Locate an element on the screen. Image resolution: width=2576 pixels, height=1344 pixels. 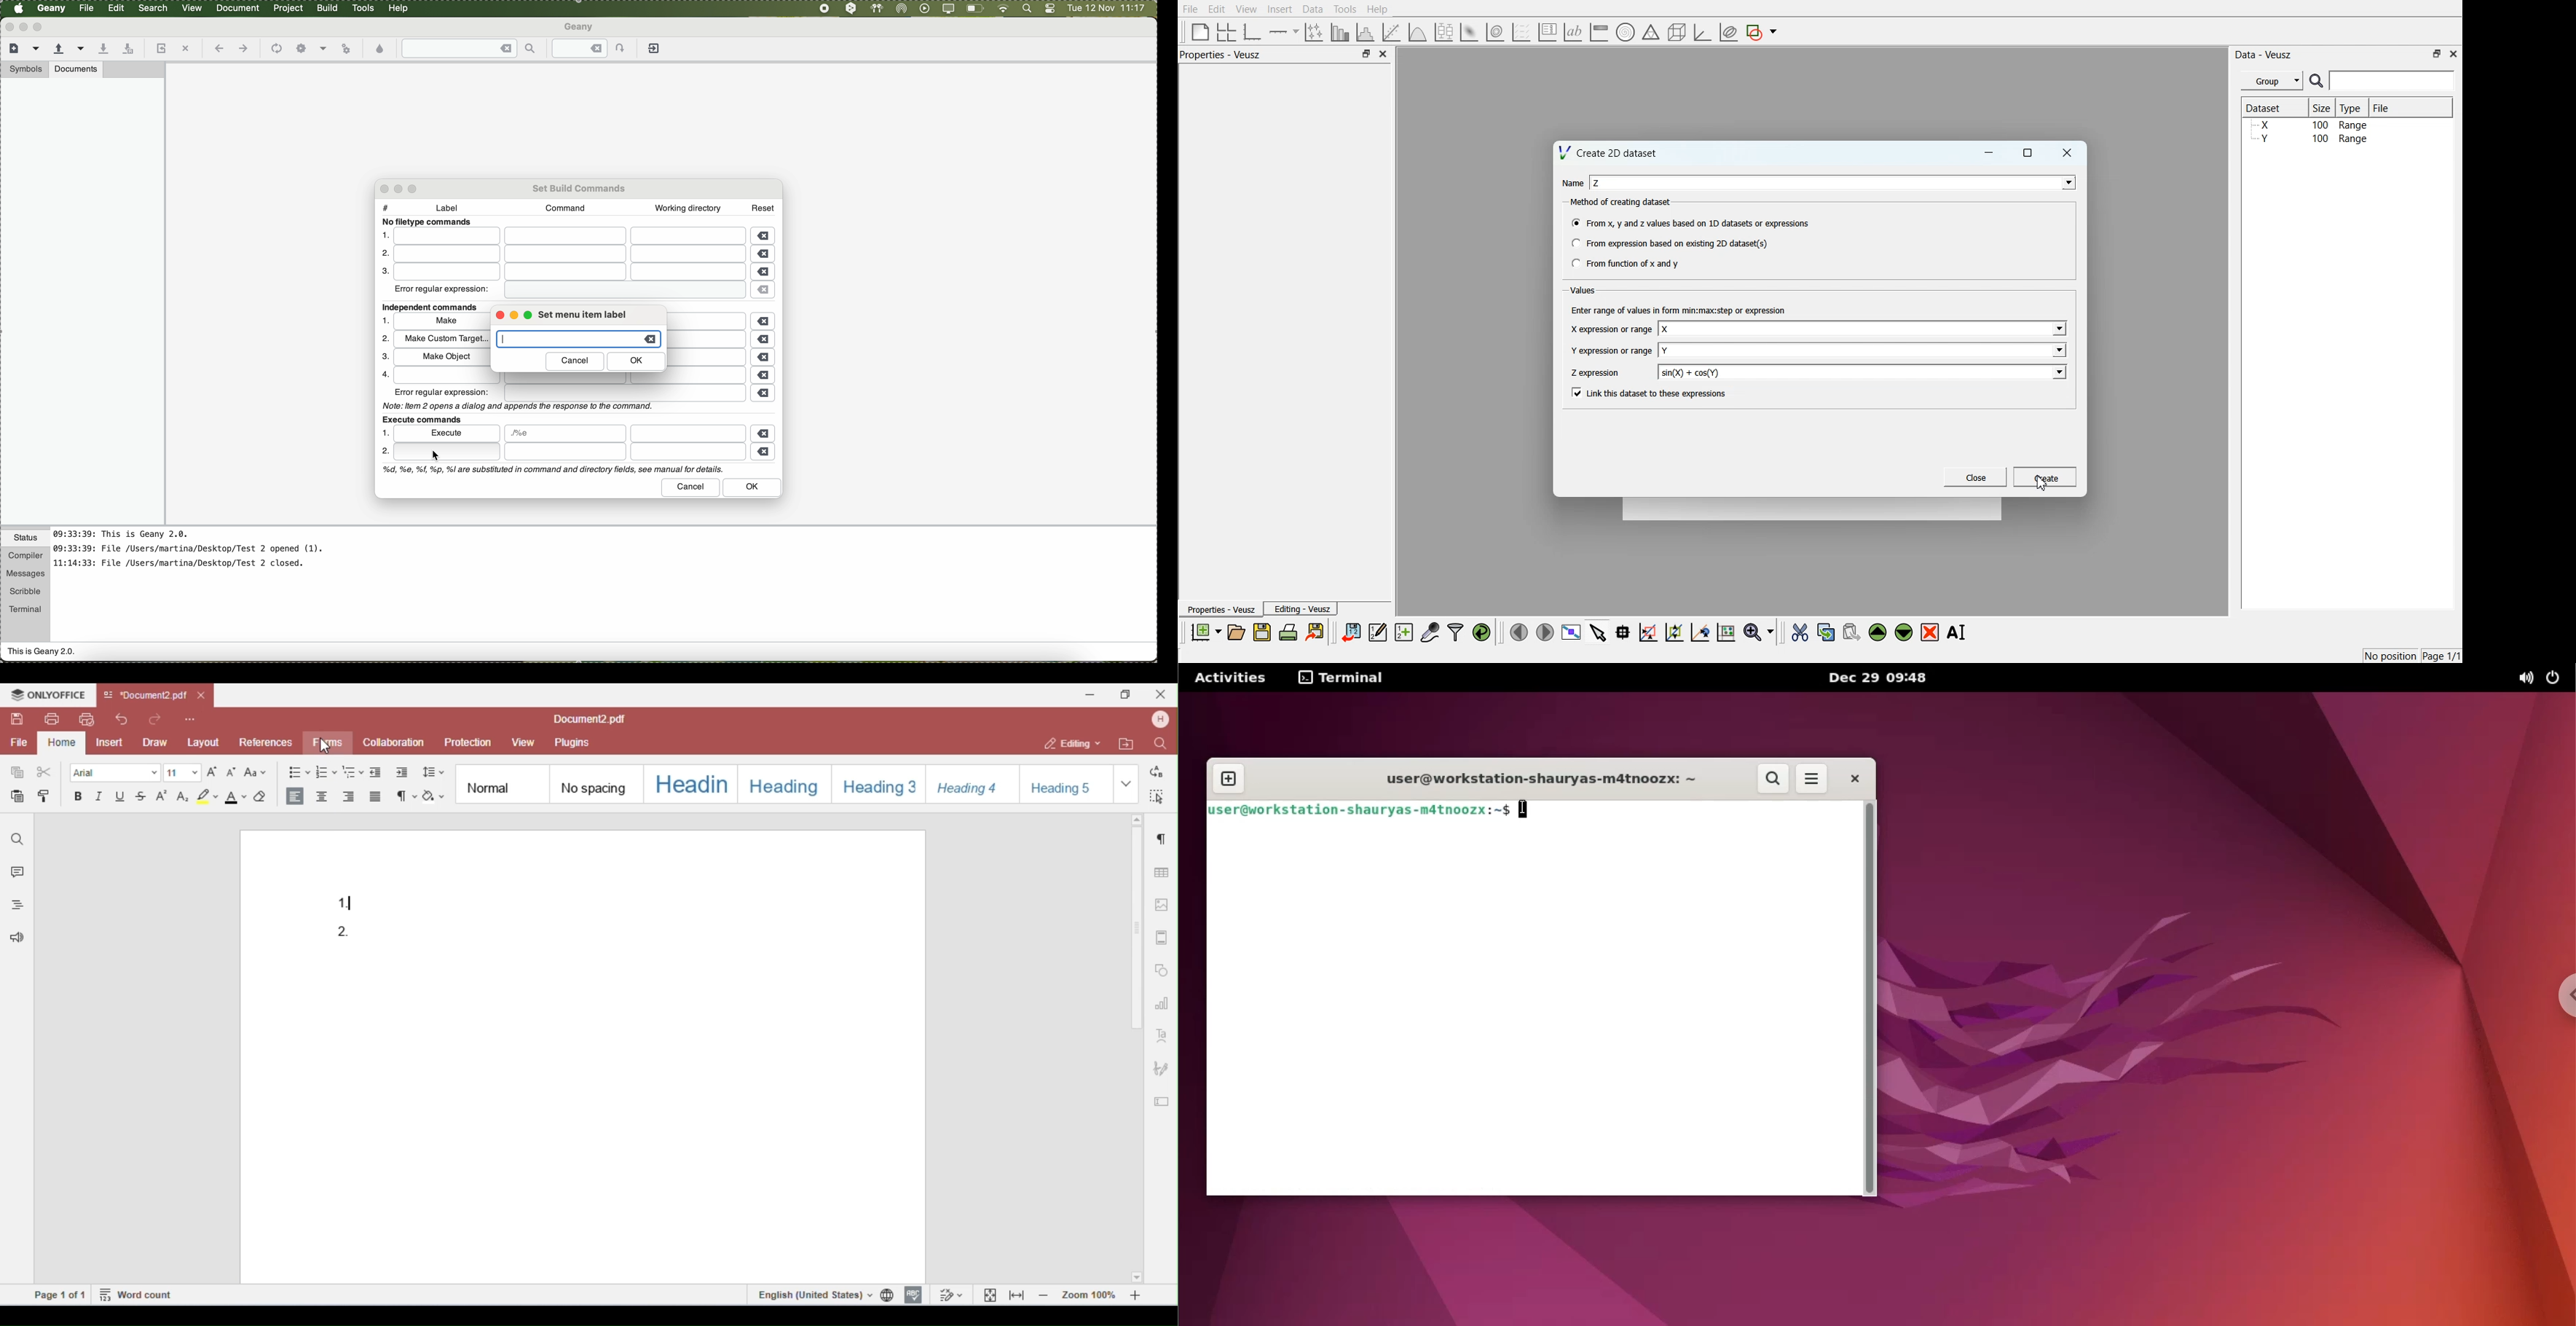
1 is located at coordinates (384, 235).